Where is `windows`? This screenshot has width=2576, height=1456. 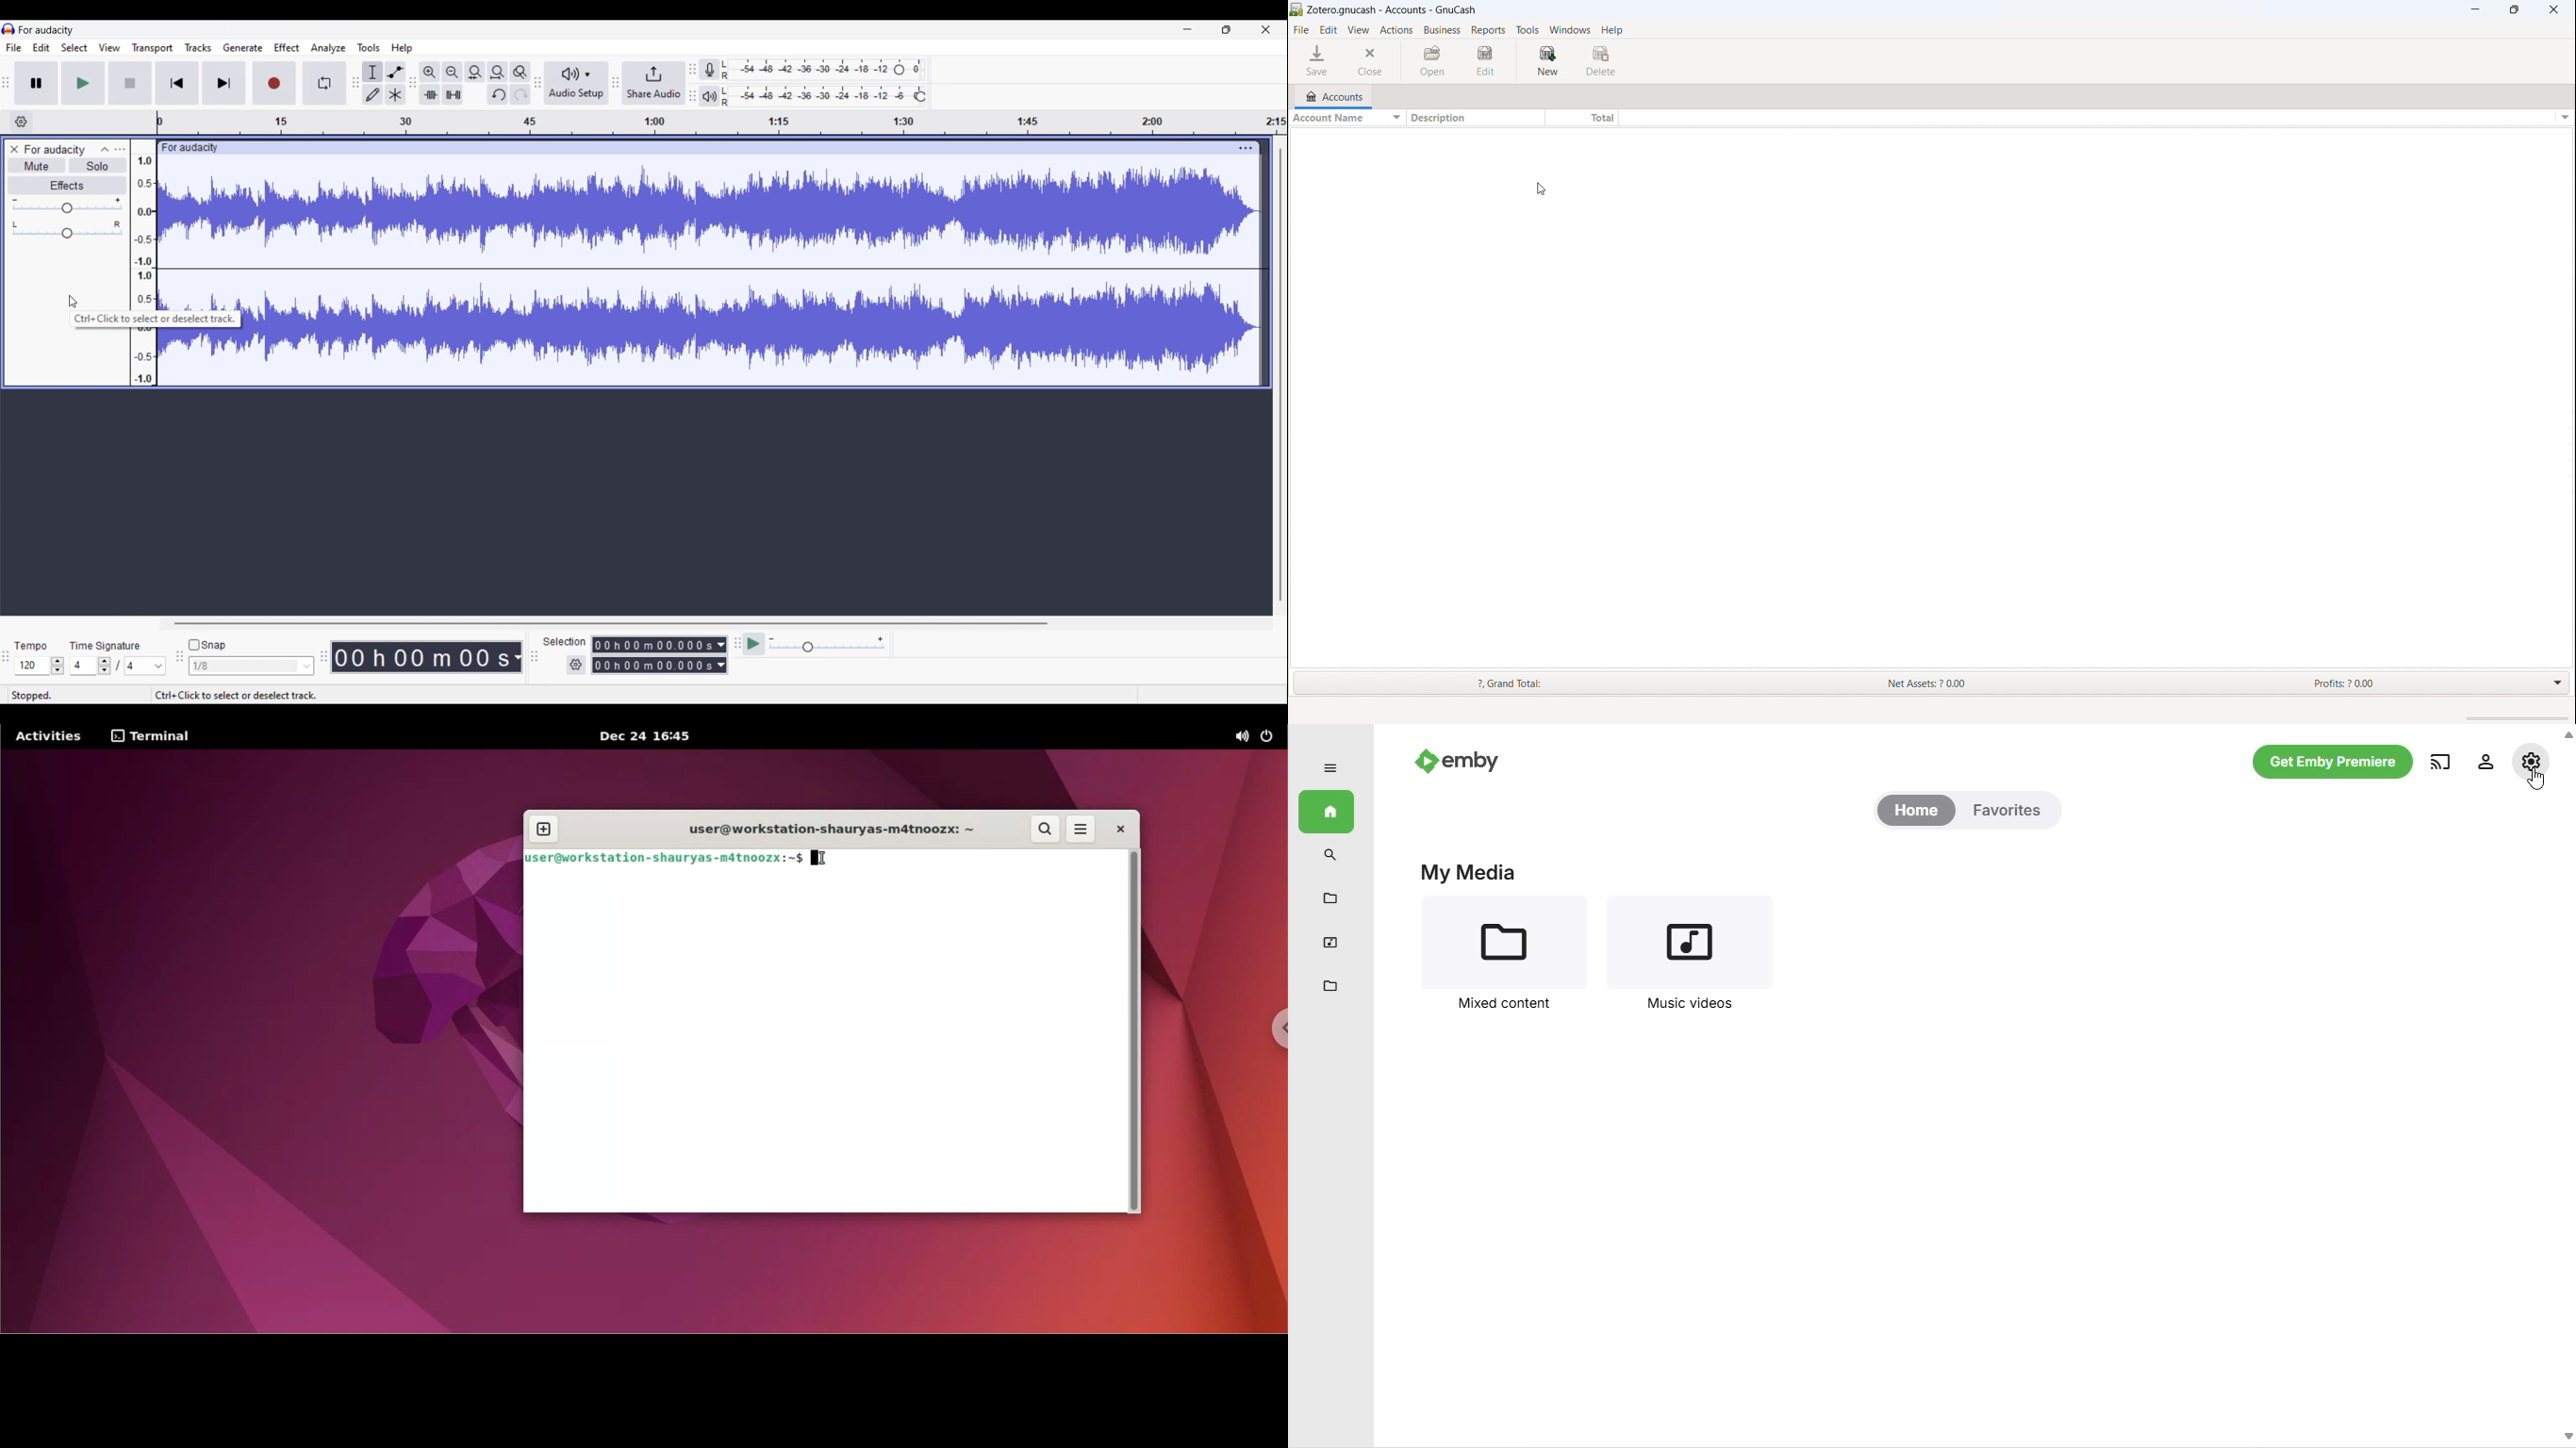
windows is located at coordinates (1570, 30).